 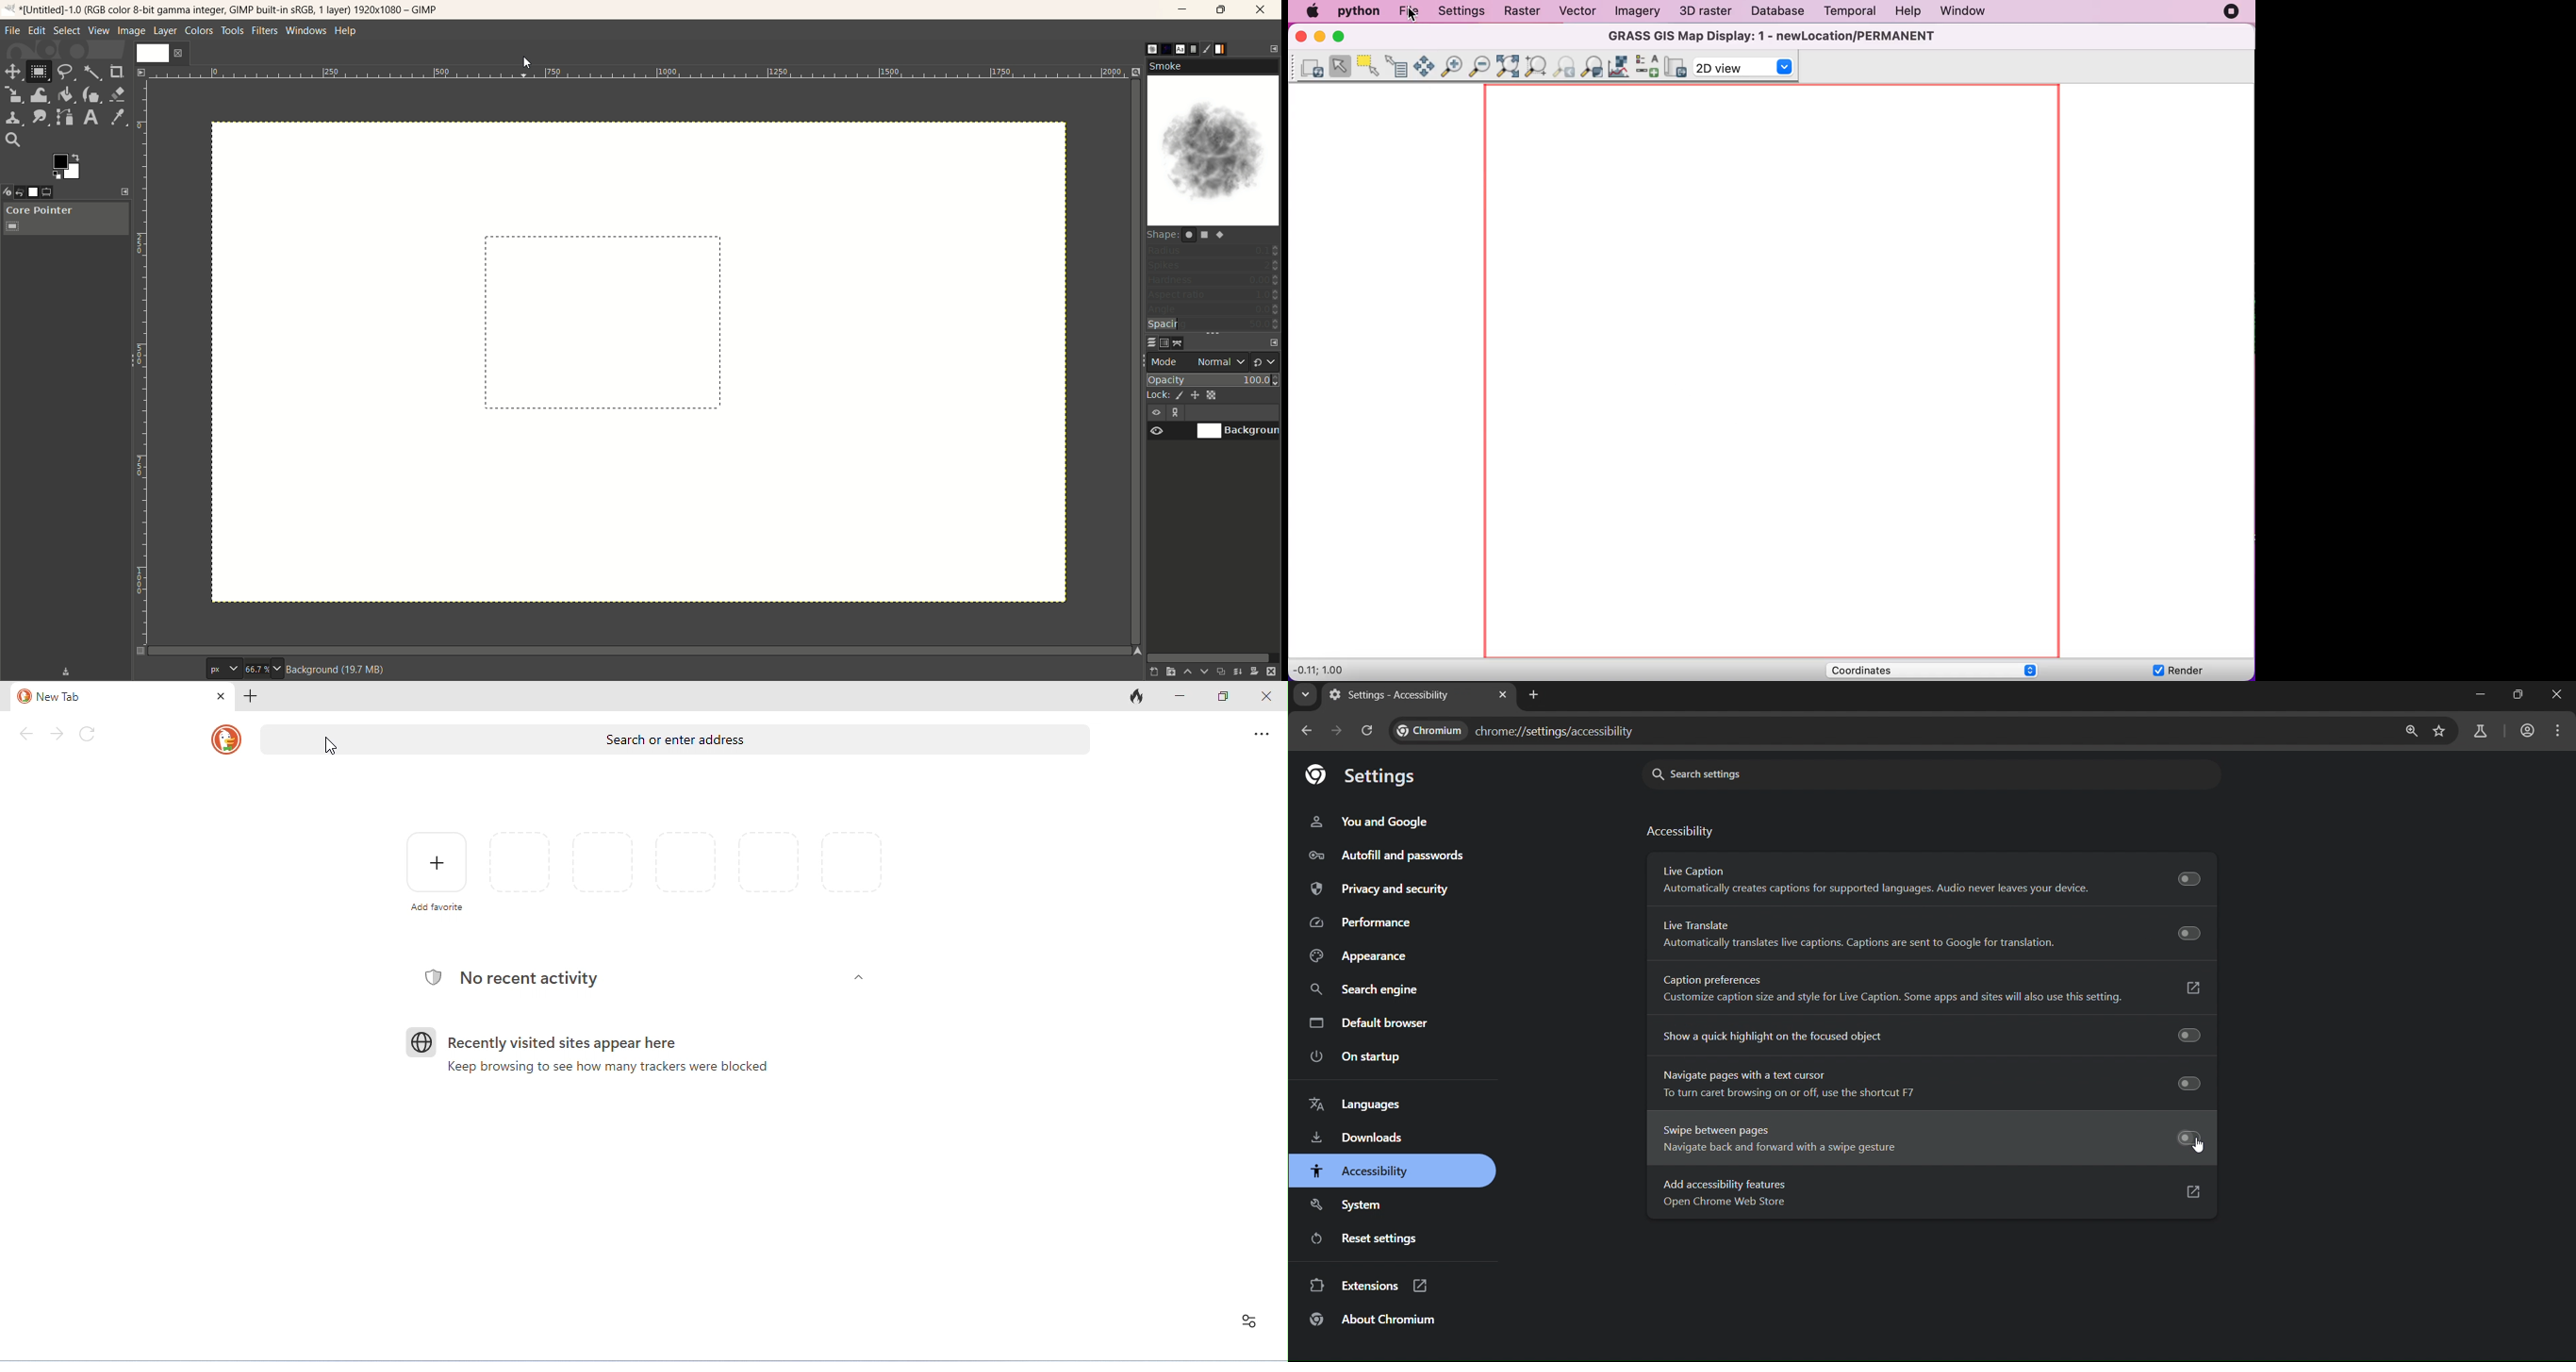 I want to click on new tab, so click(x=111, y=697).